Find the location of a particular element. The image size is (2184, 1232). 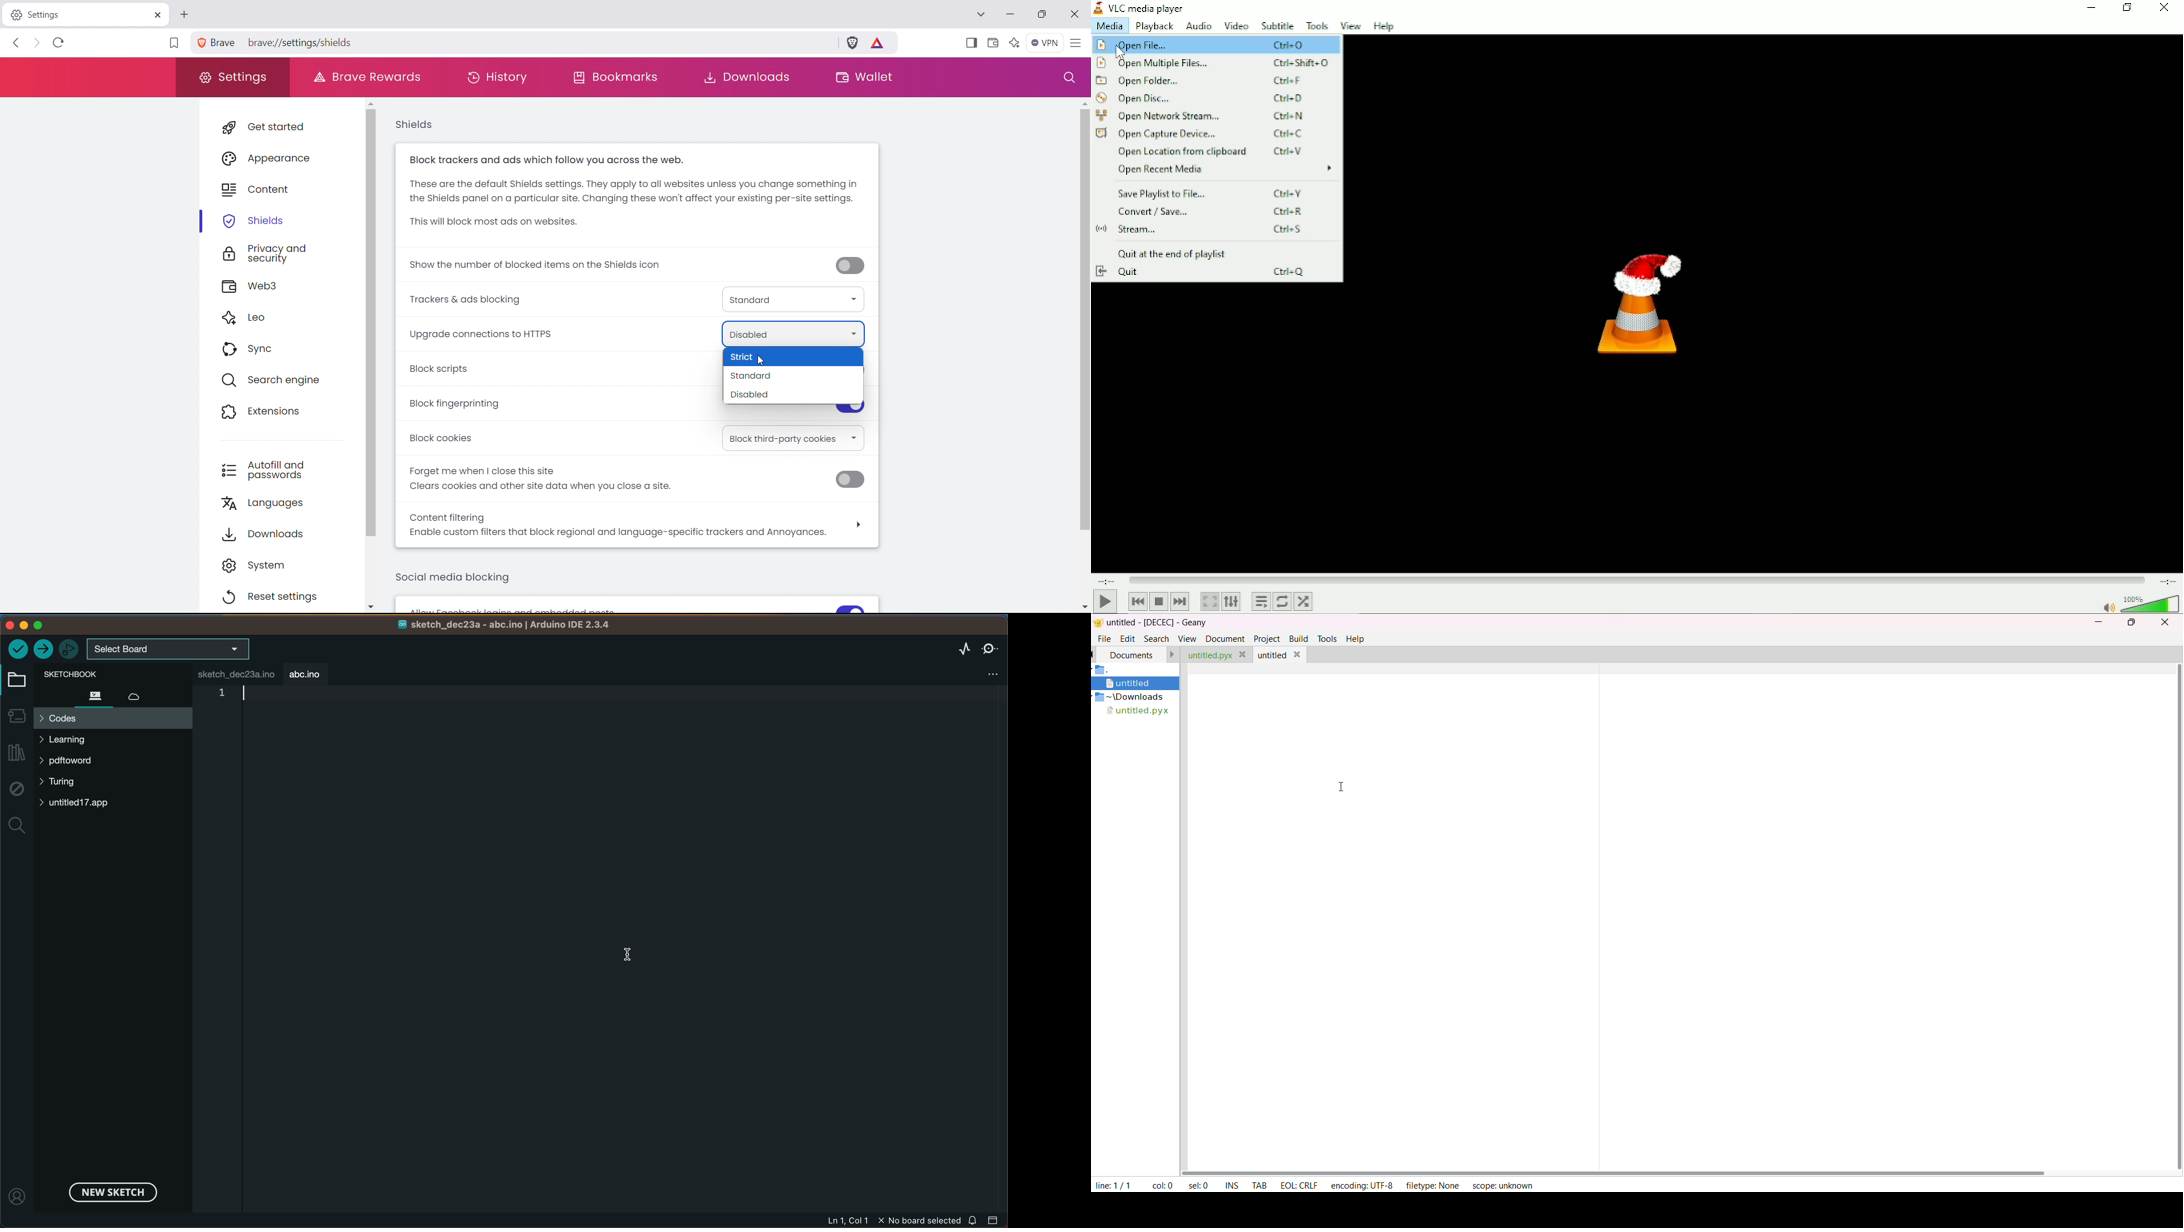

filetype: None is located at coordinates (1430, 1185).